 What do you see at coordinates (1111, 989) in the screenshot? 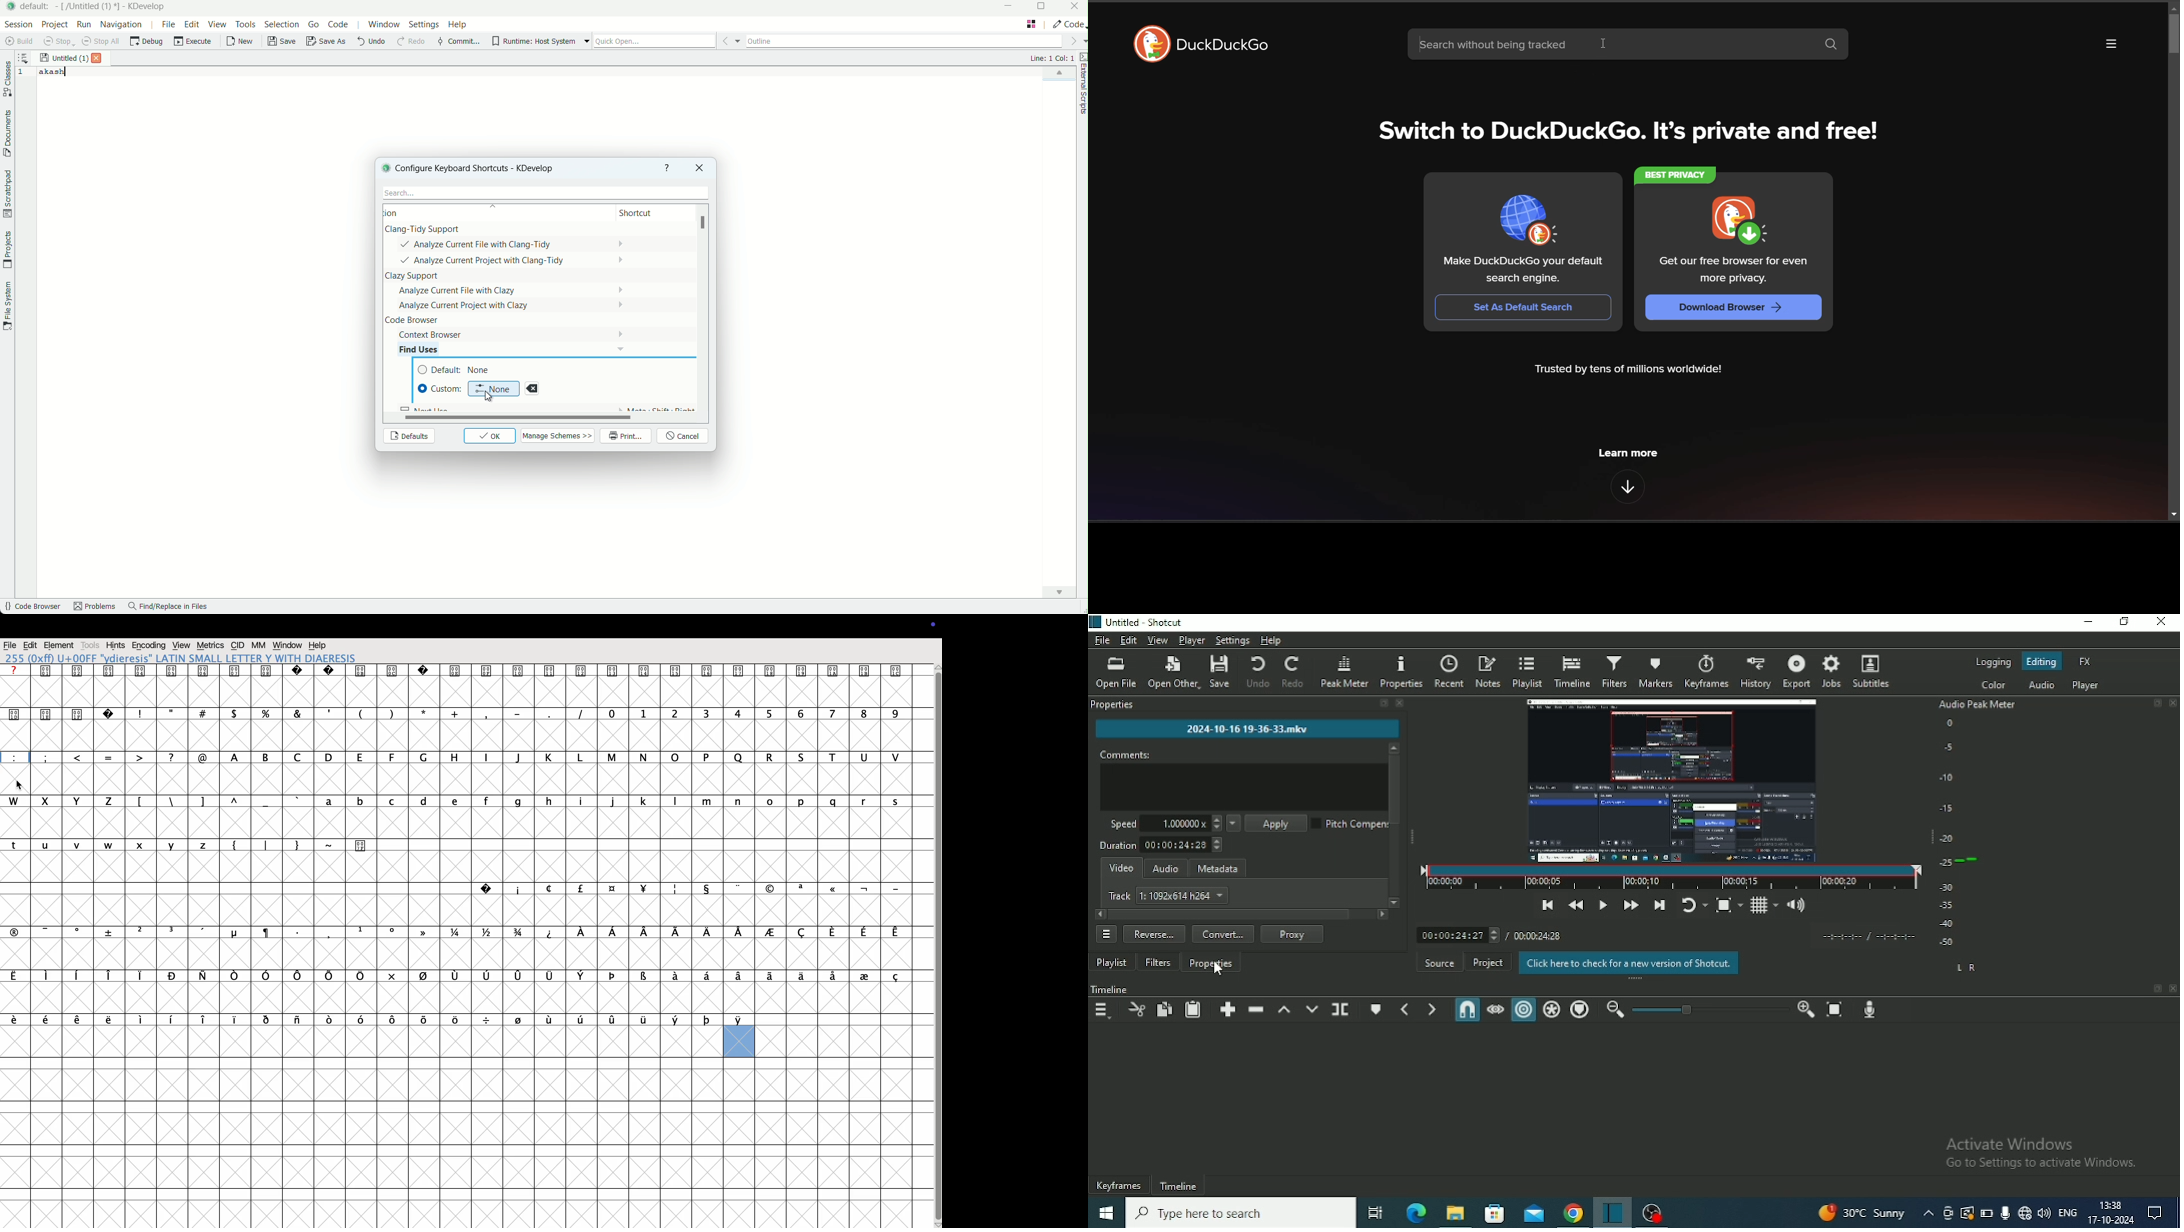
I see `Timeline` at bounding box center [1111, 989].